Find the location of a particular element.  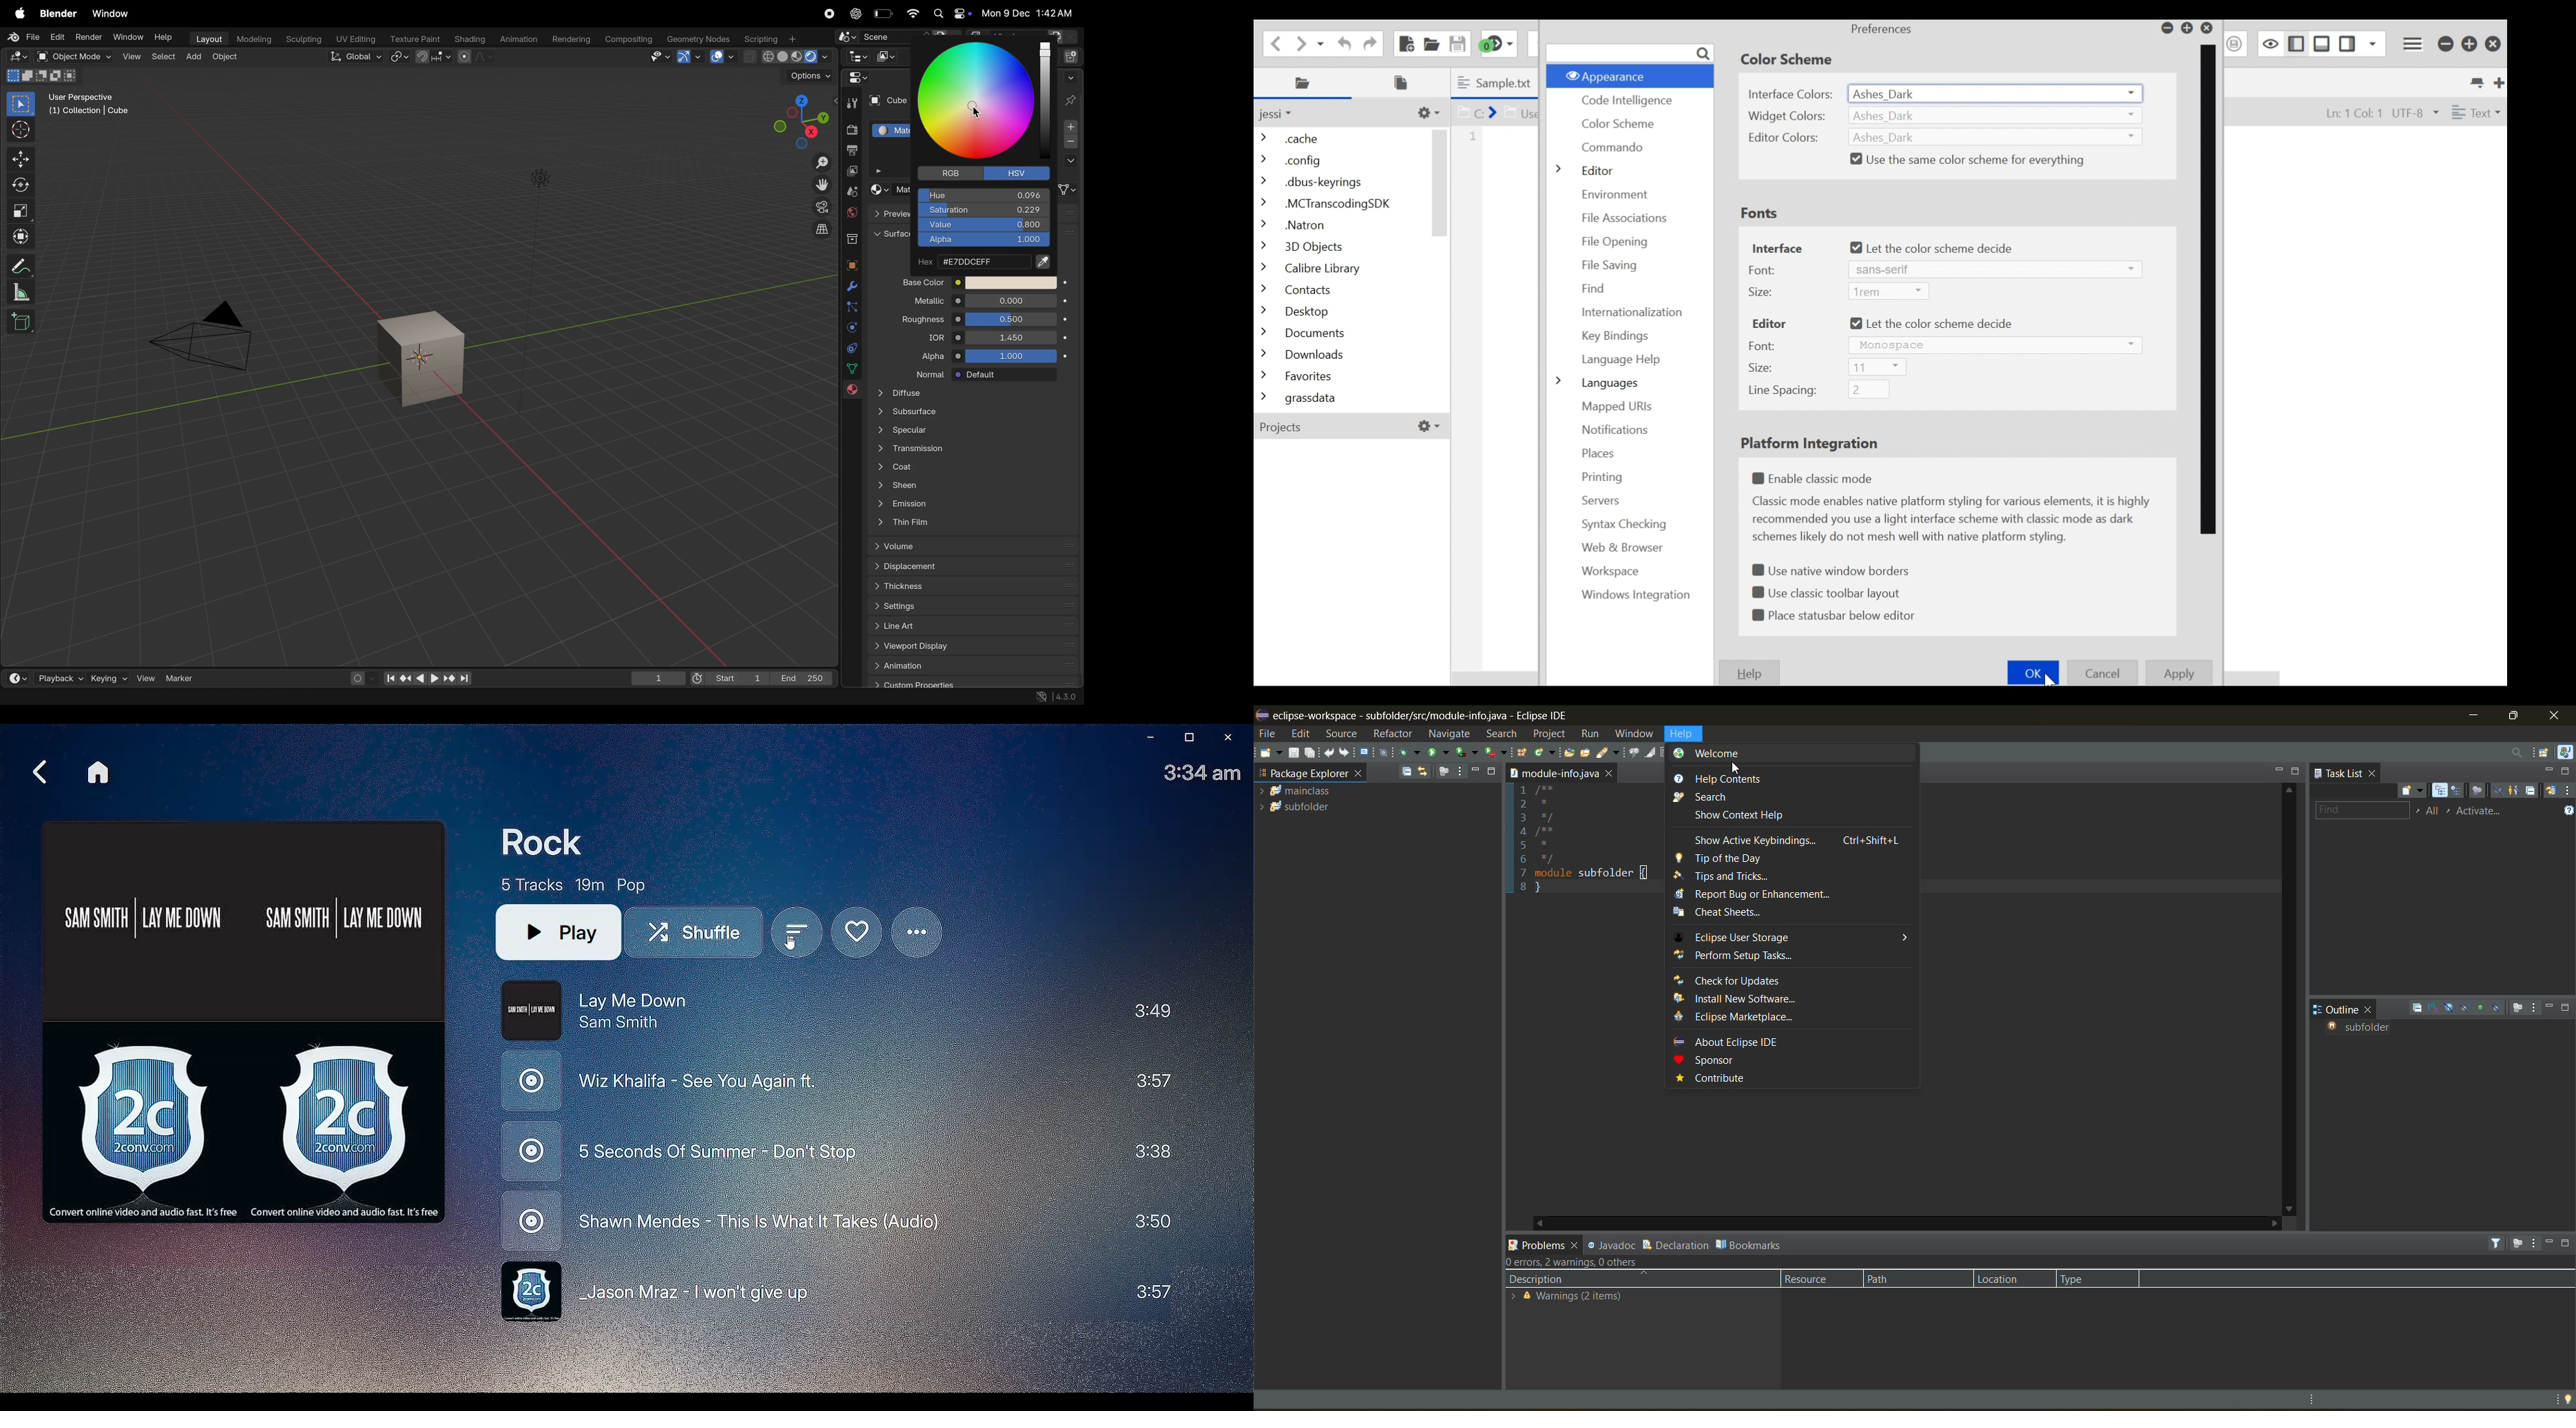

rgb is located at coordinates (948, 173).